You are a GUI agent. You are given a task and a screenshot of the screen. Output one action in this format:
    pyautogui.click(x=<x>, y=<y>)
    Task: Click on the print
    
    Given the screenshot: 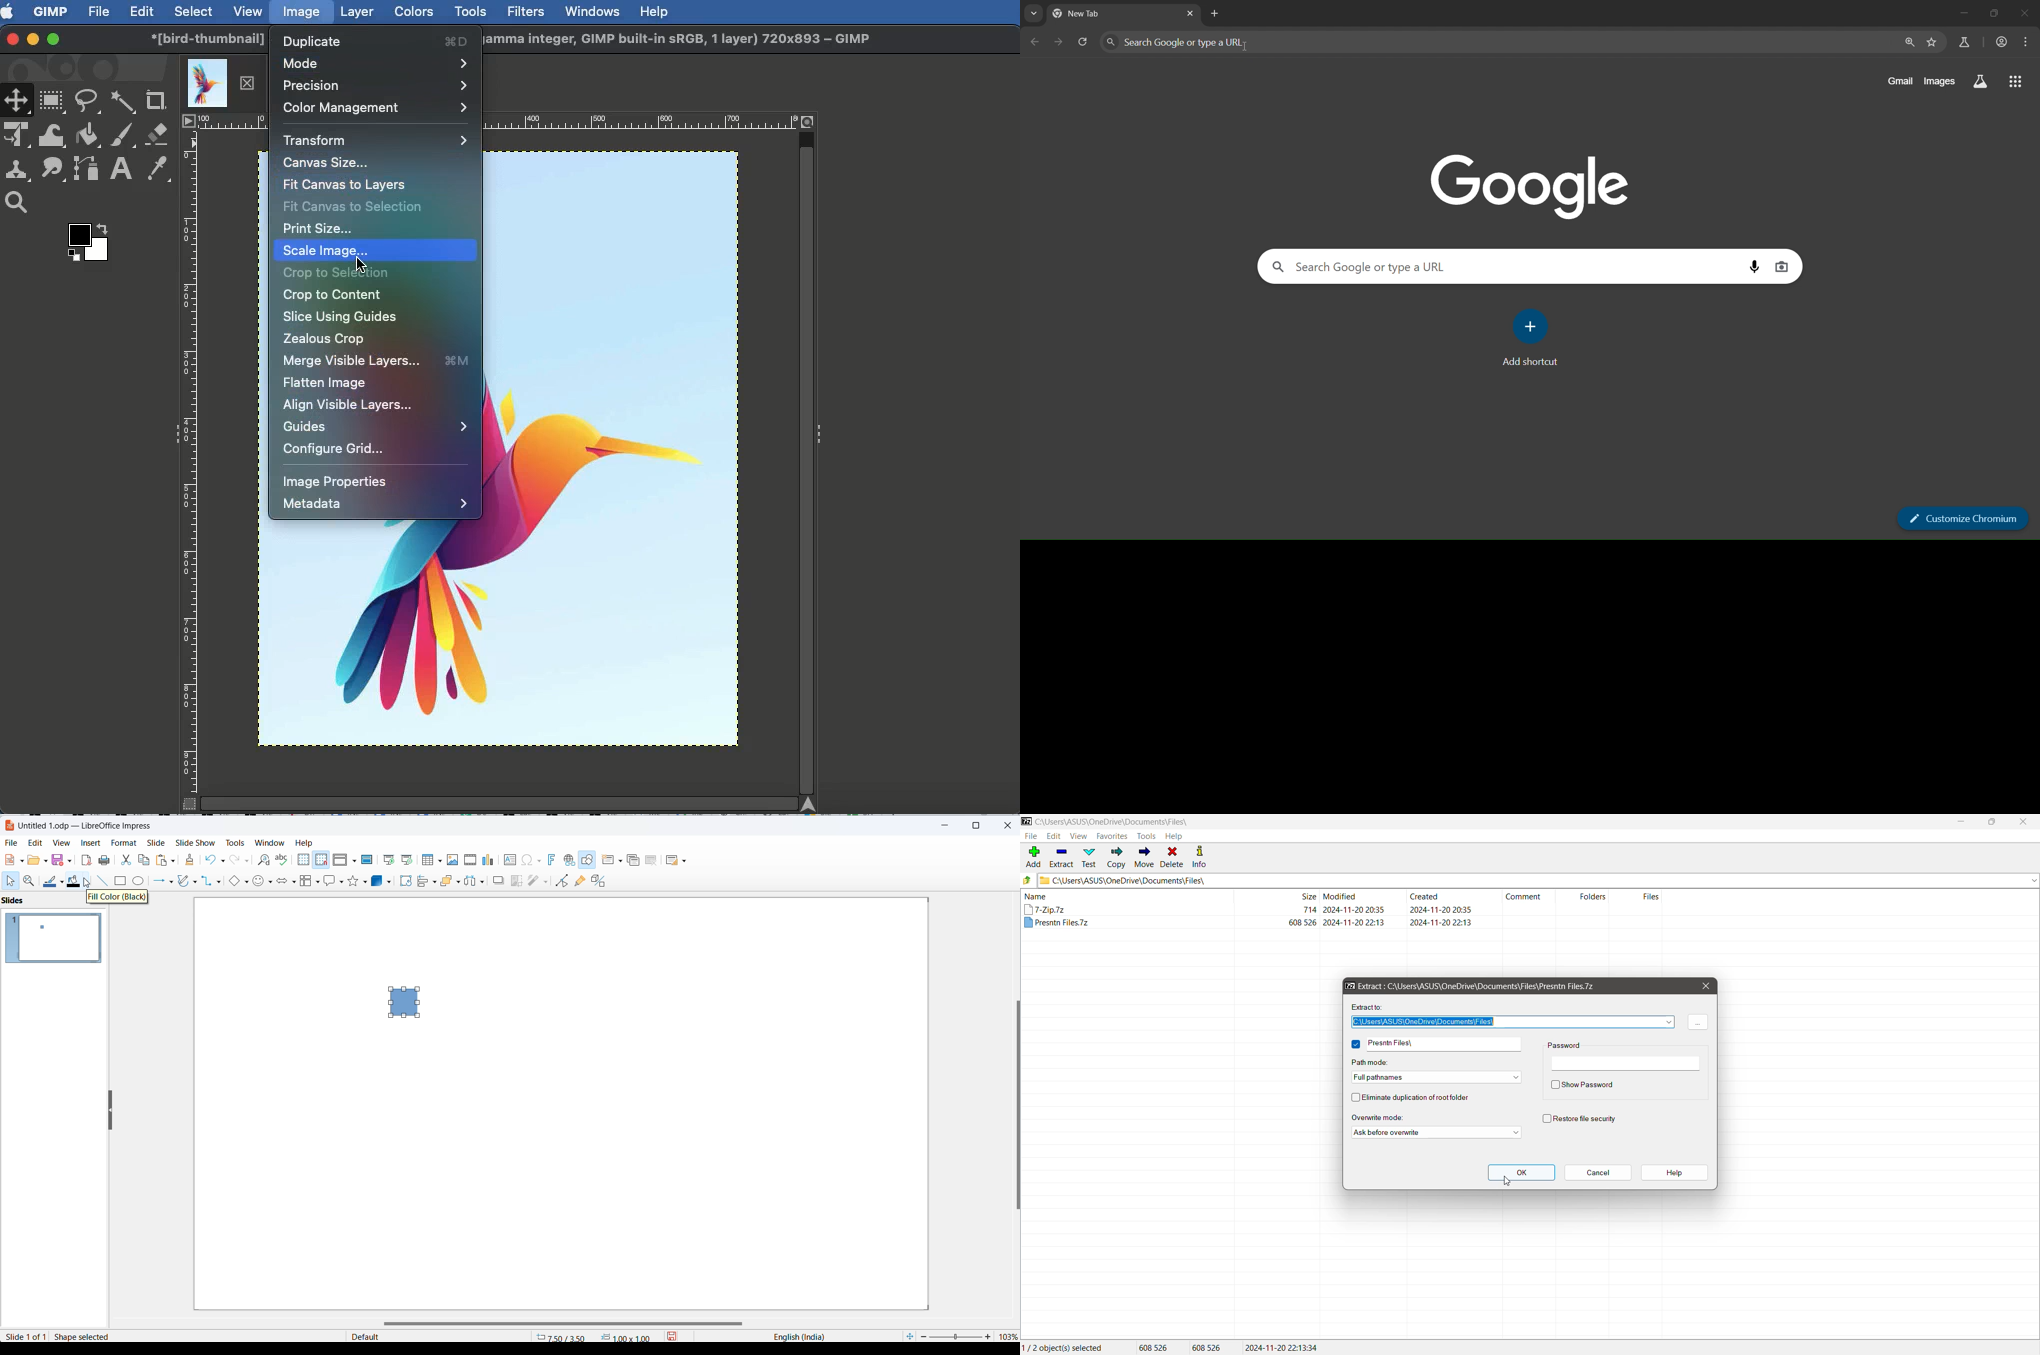 What is the action you would take?
    pyautogui.click(x=105, y=861)
    